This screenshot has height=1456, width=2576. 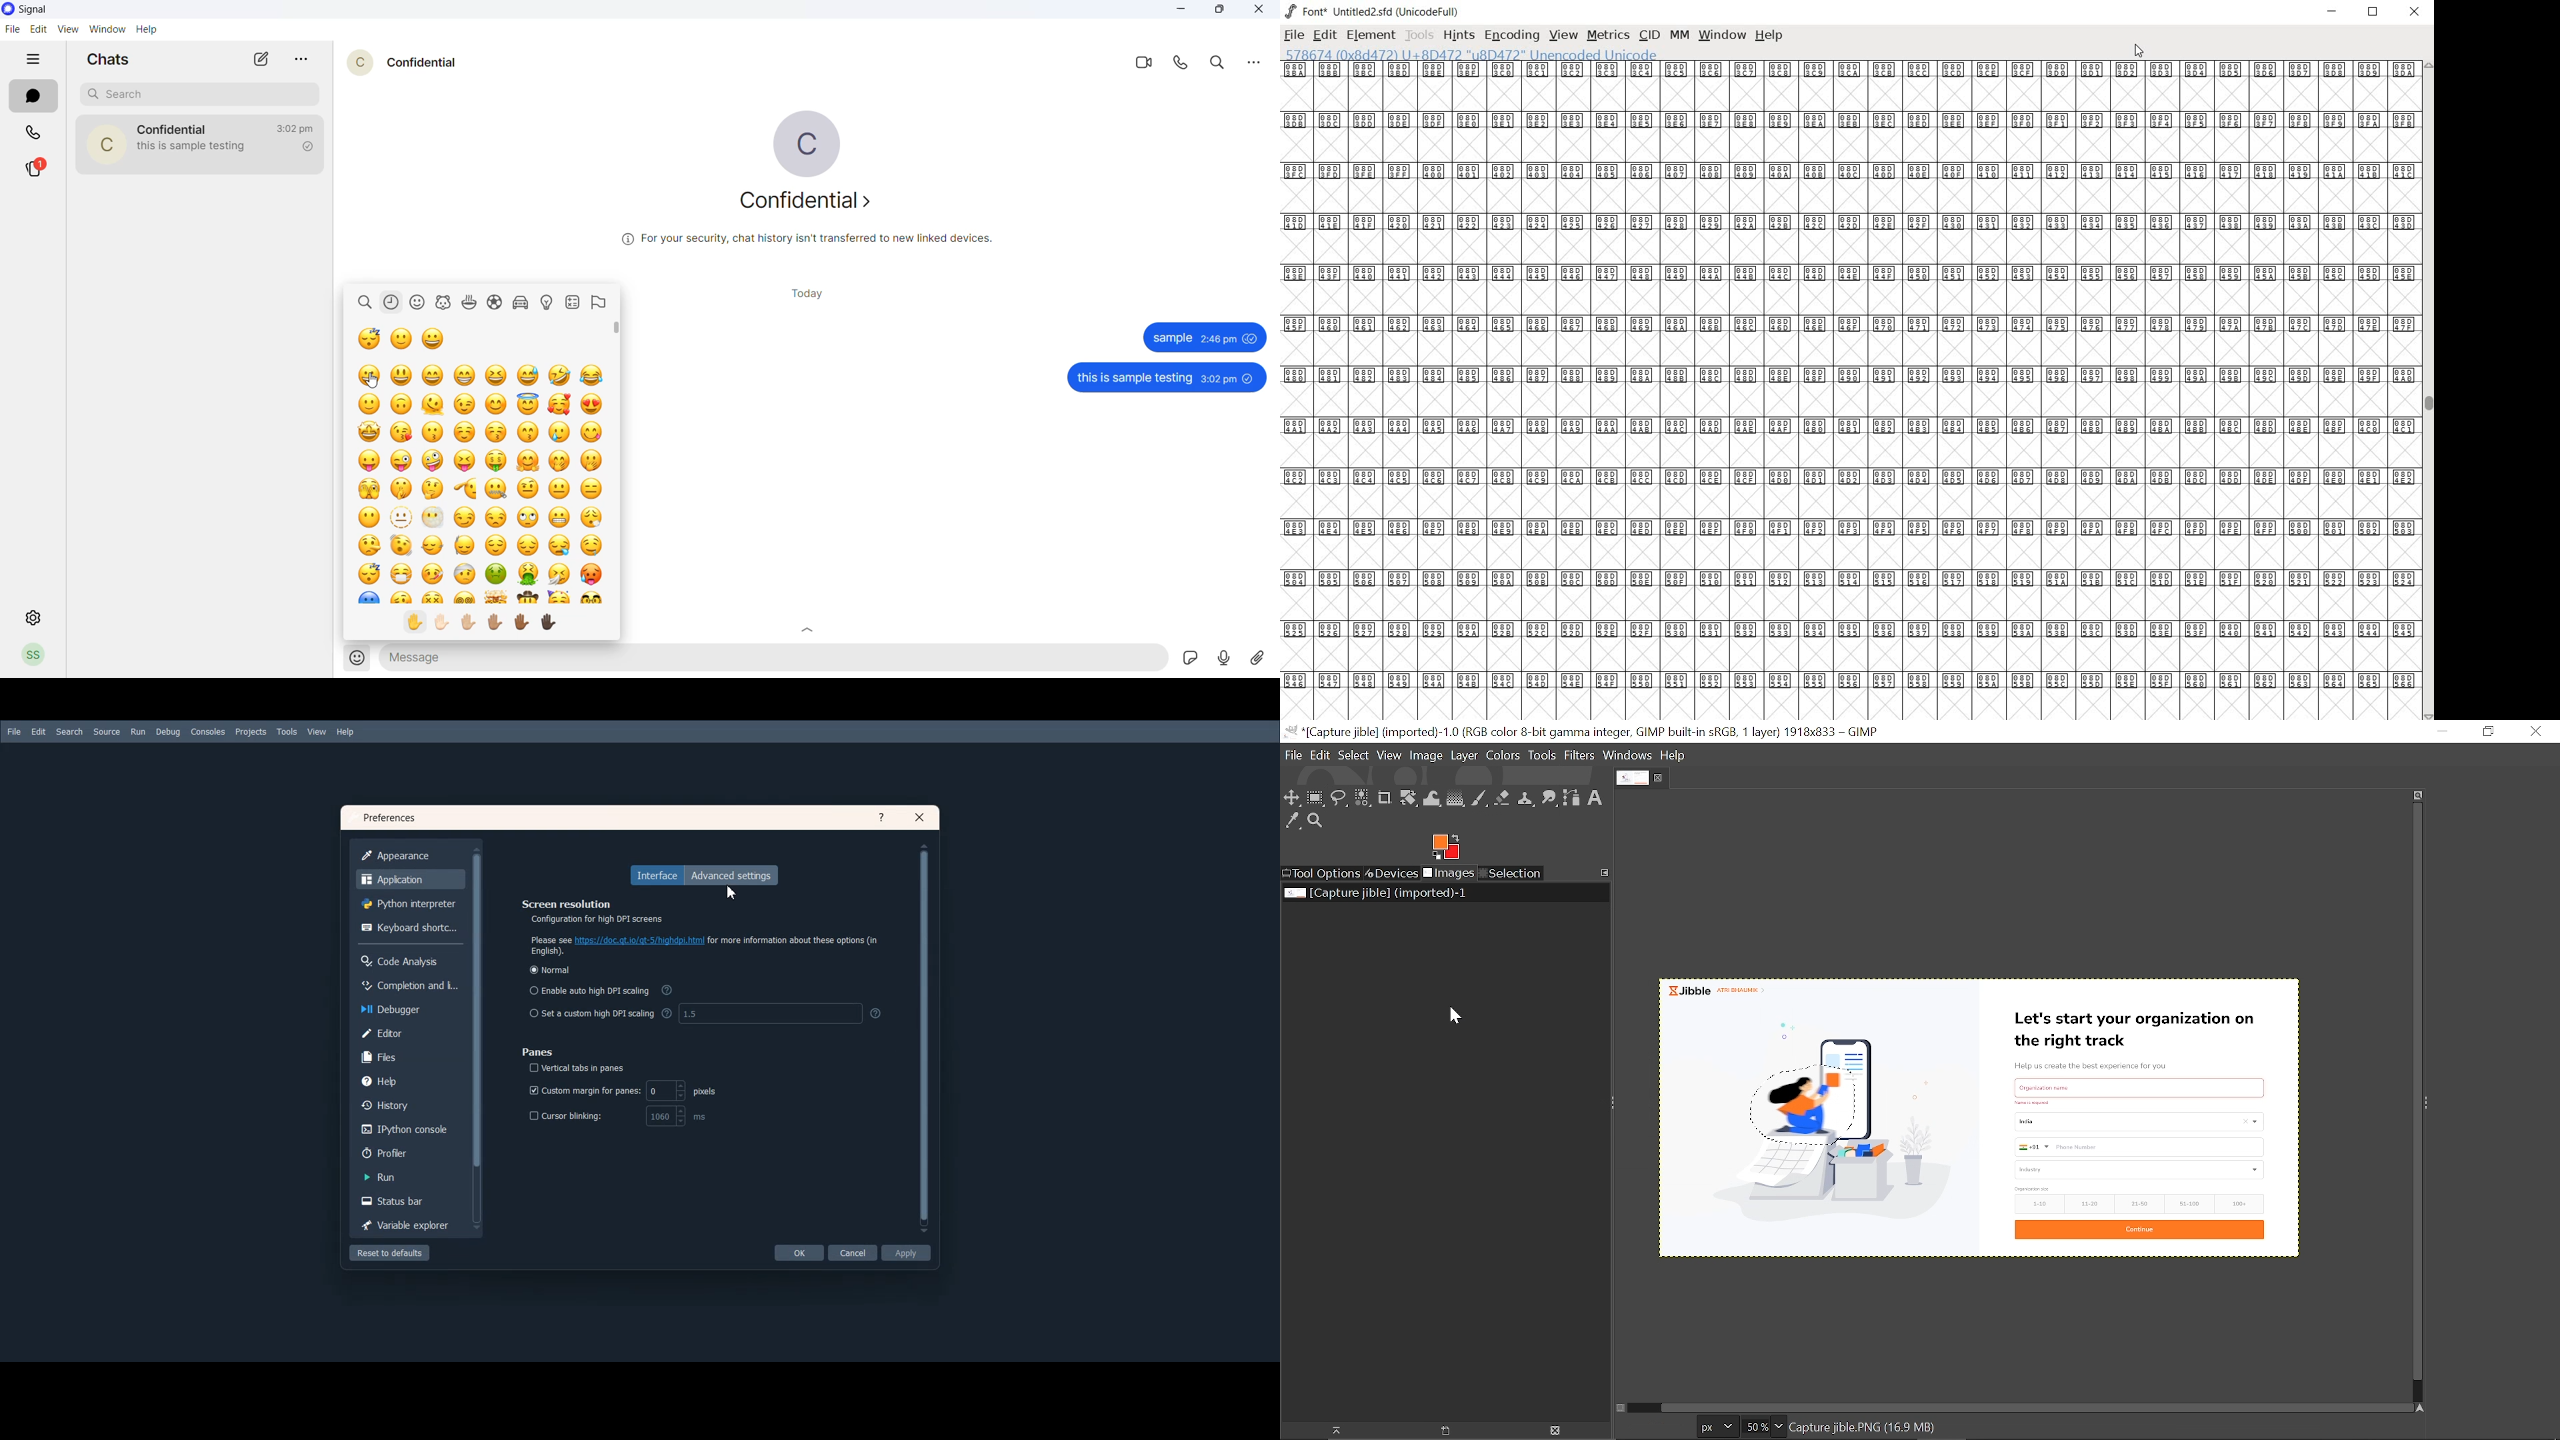 I want to click on sample, so click(x=1172, y=338).